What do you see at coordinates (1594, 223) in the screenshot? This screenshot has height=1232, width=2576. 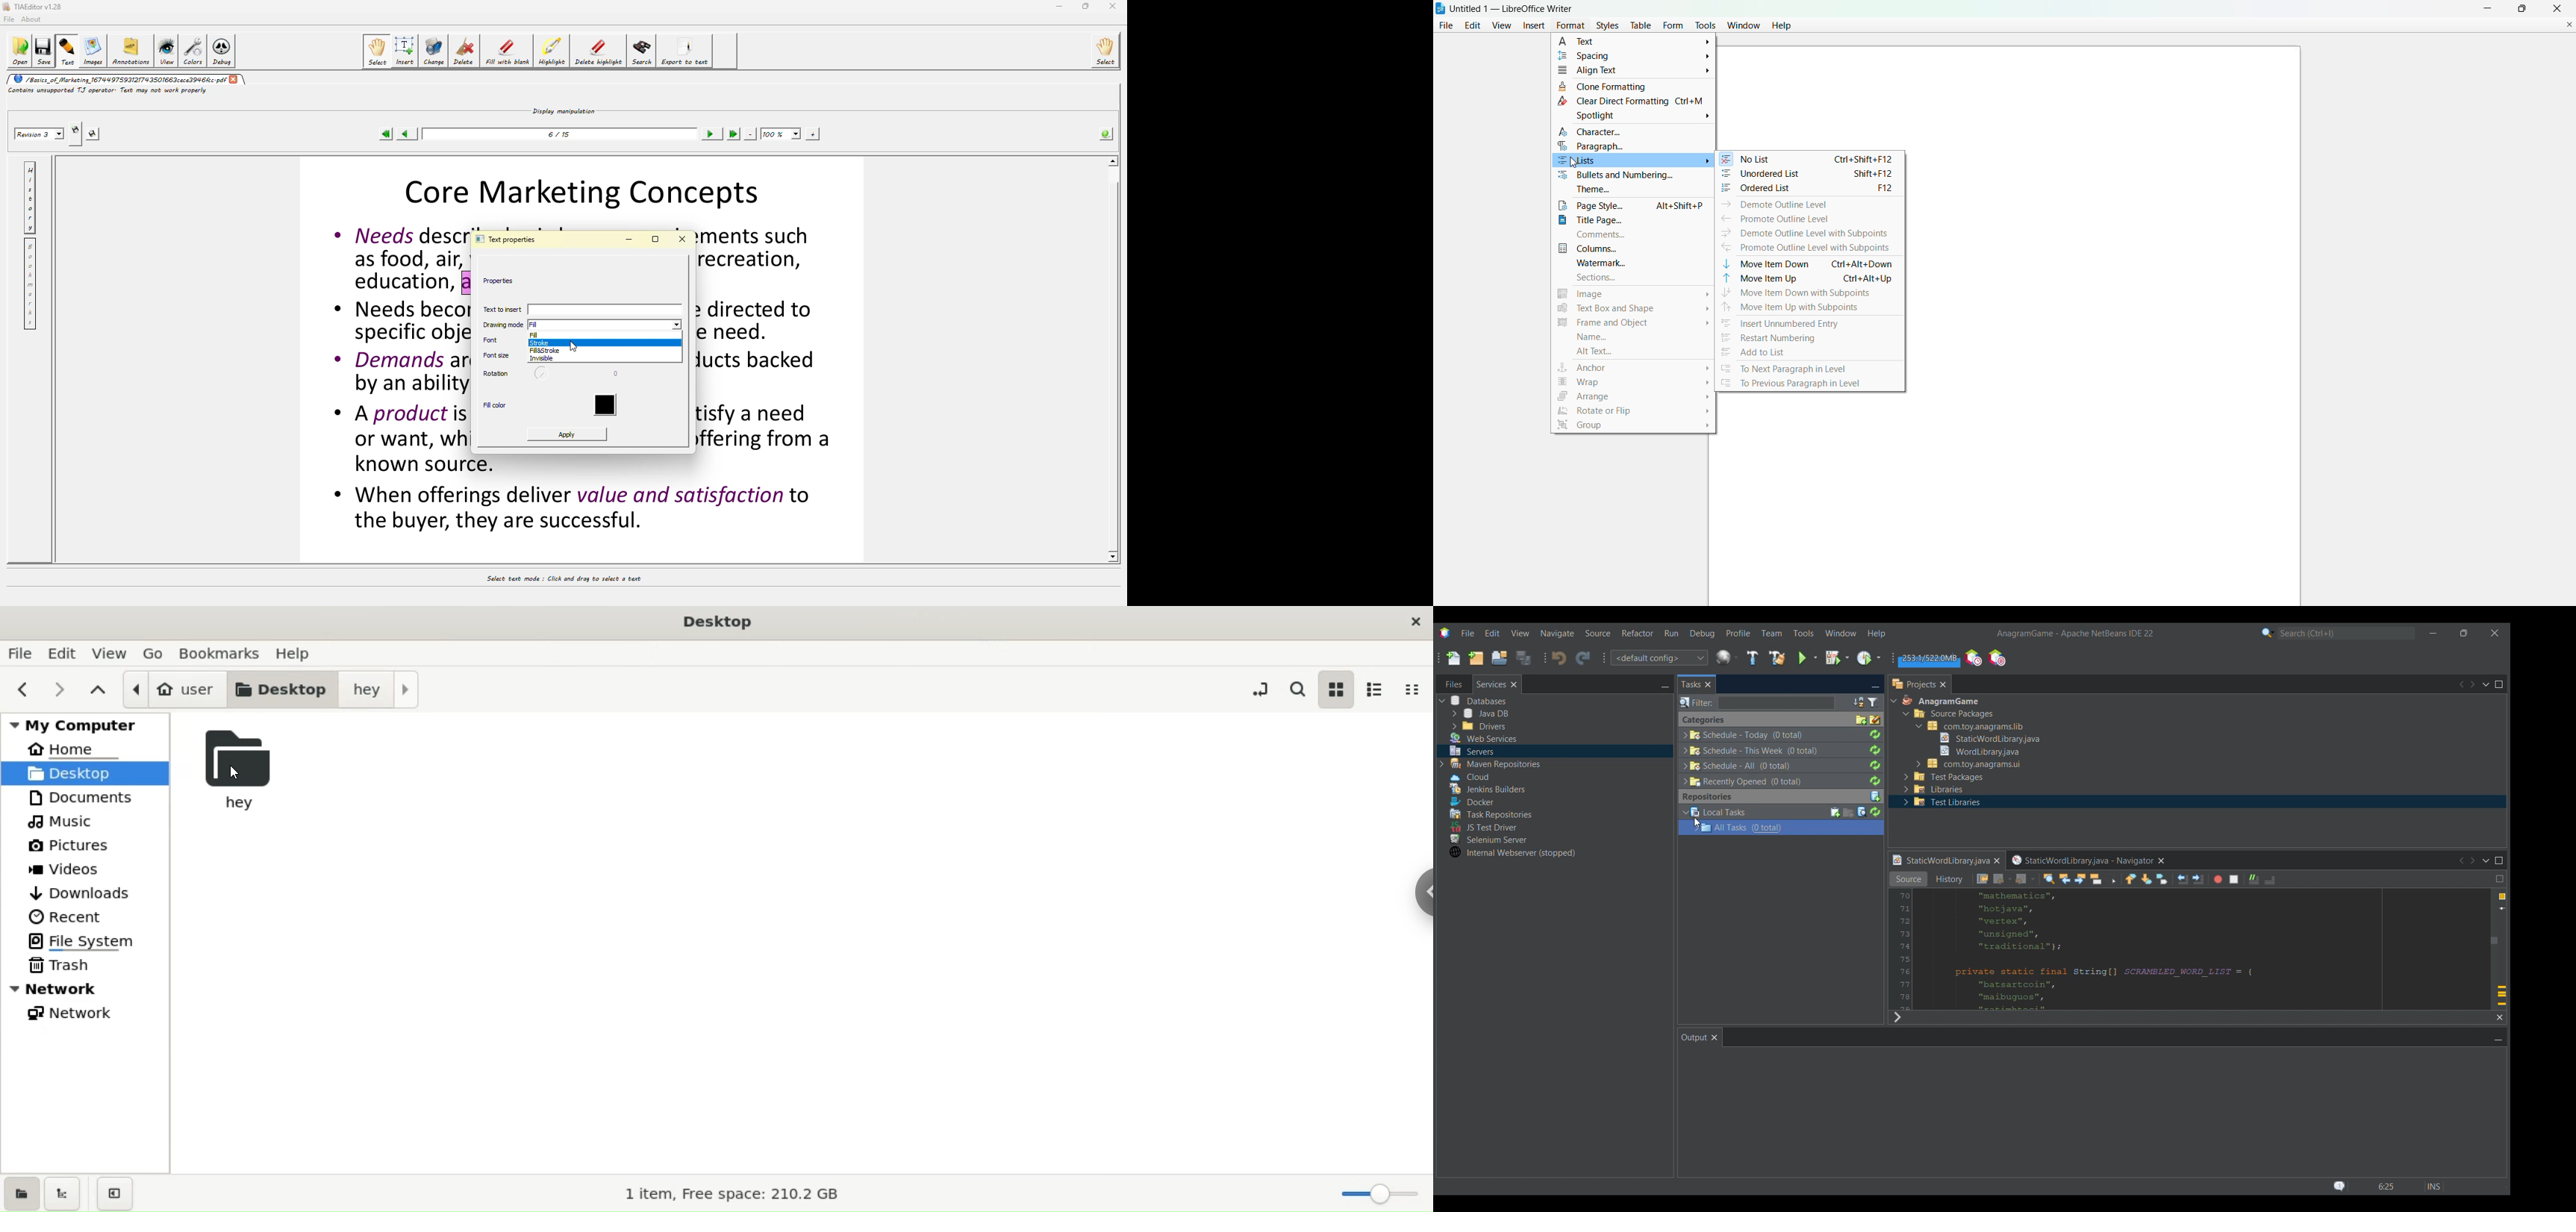 I see `title page` at bounding box center [1594, 223].